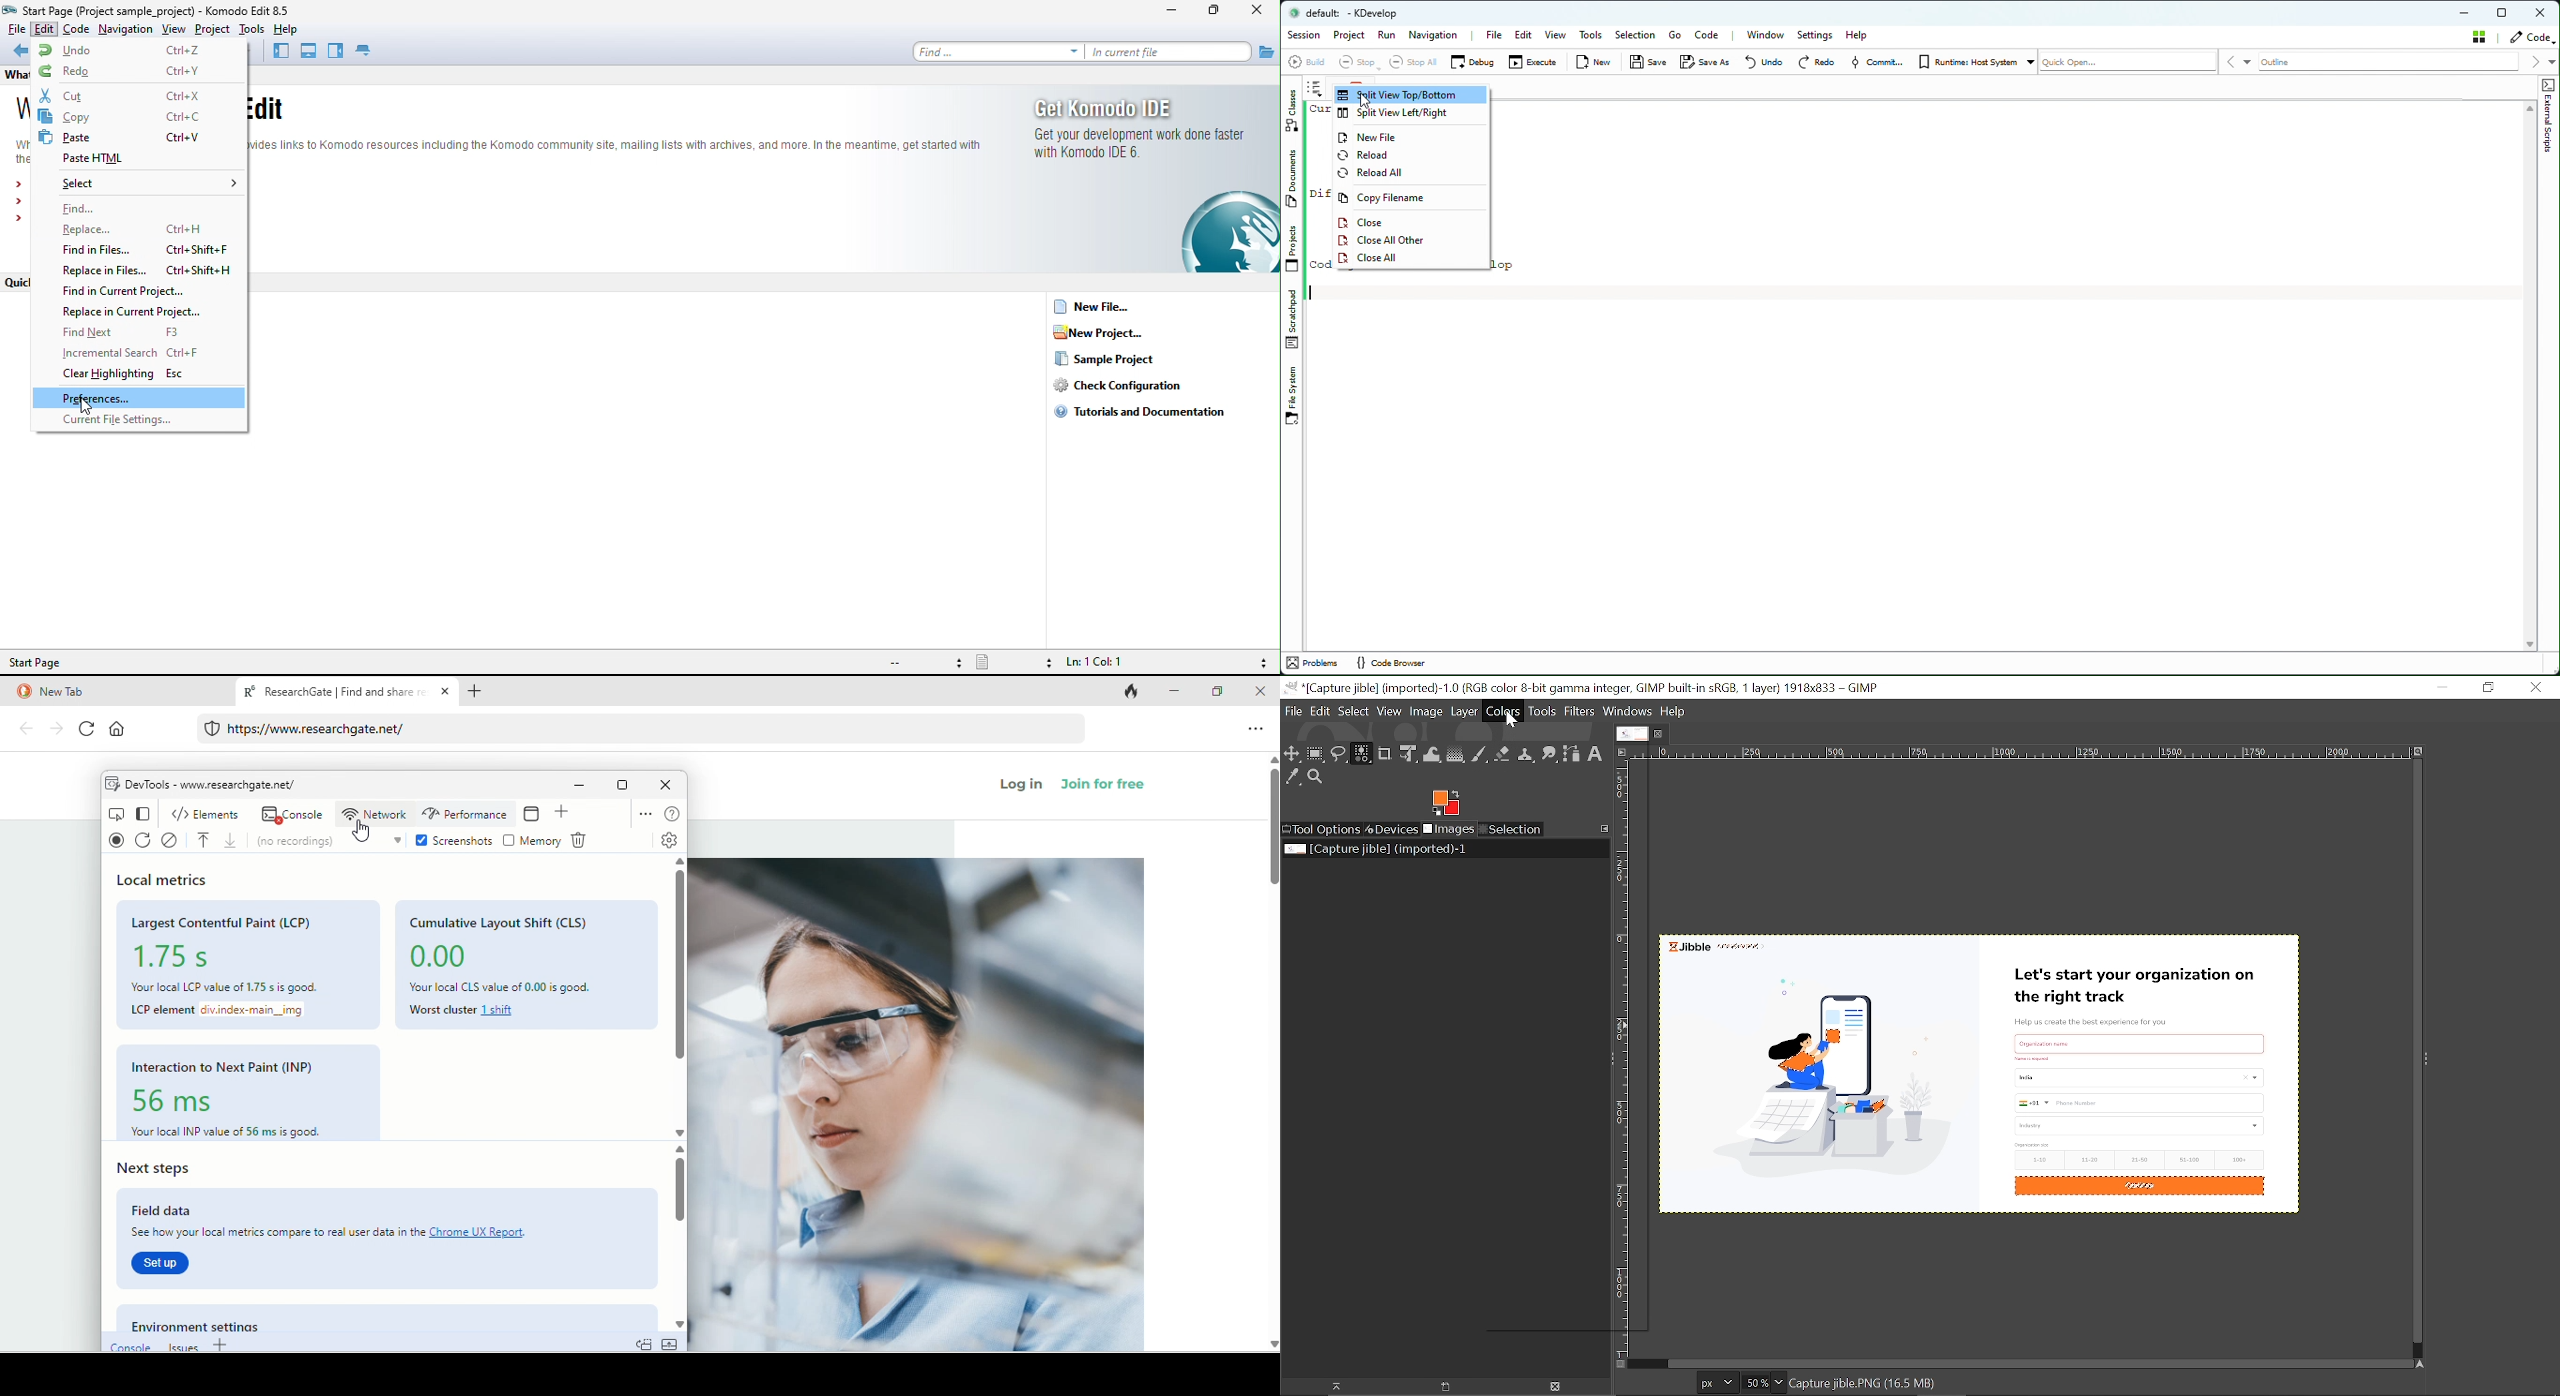  What do you see at coordinates (1261, 11) in the screenshot?
I see `close` at bounding box center [1261, 11].